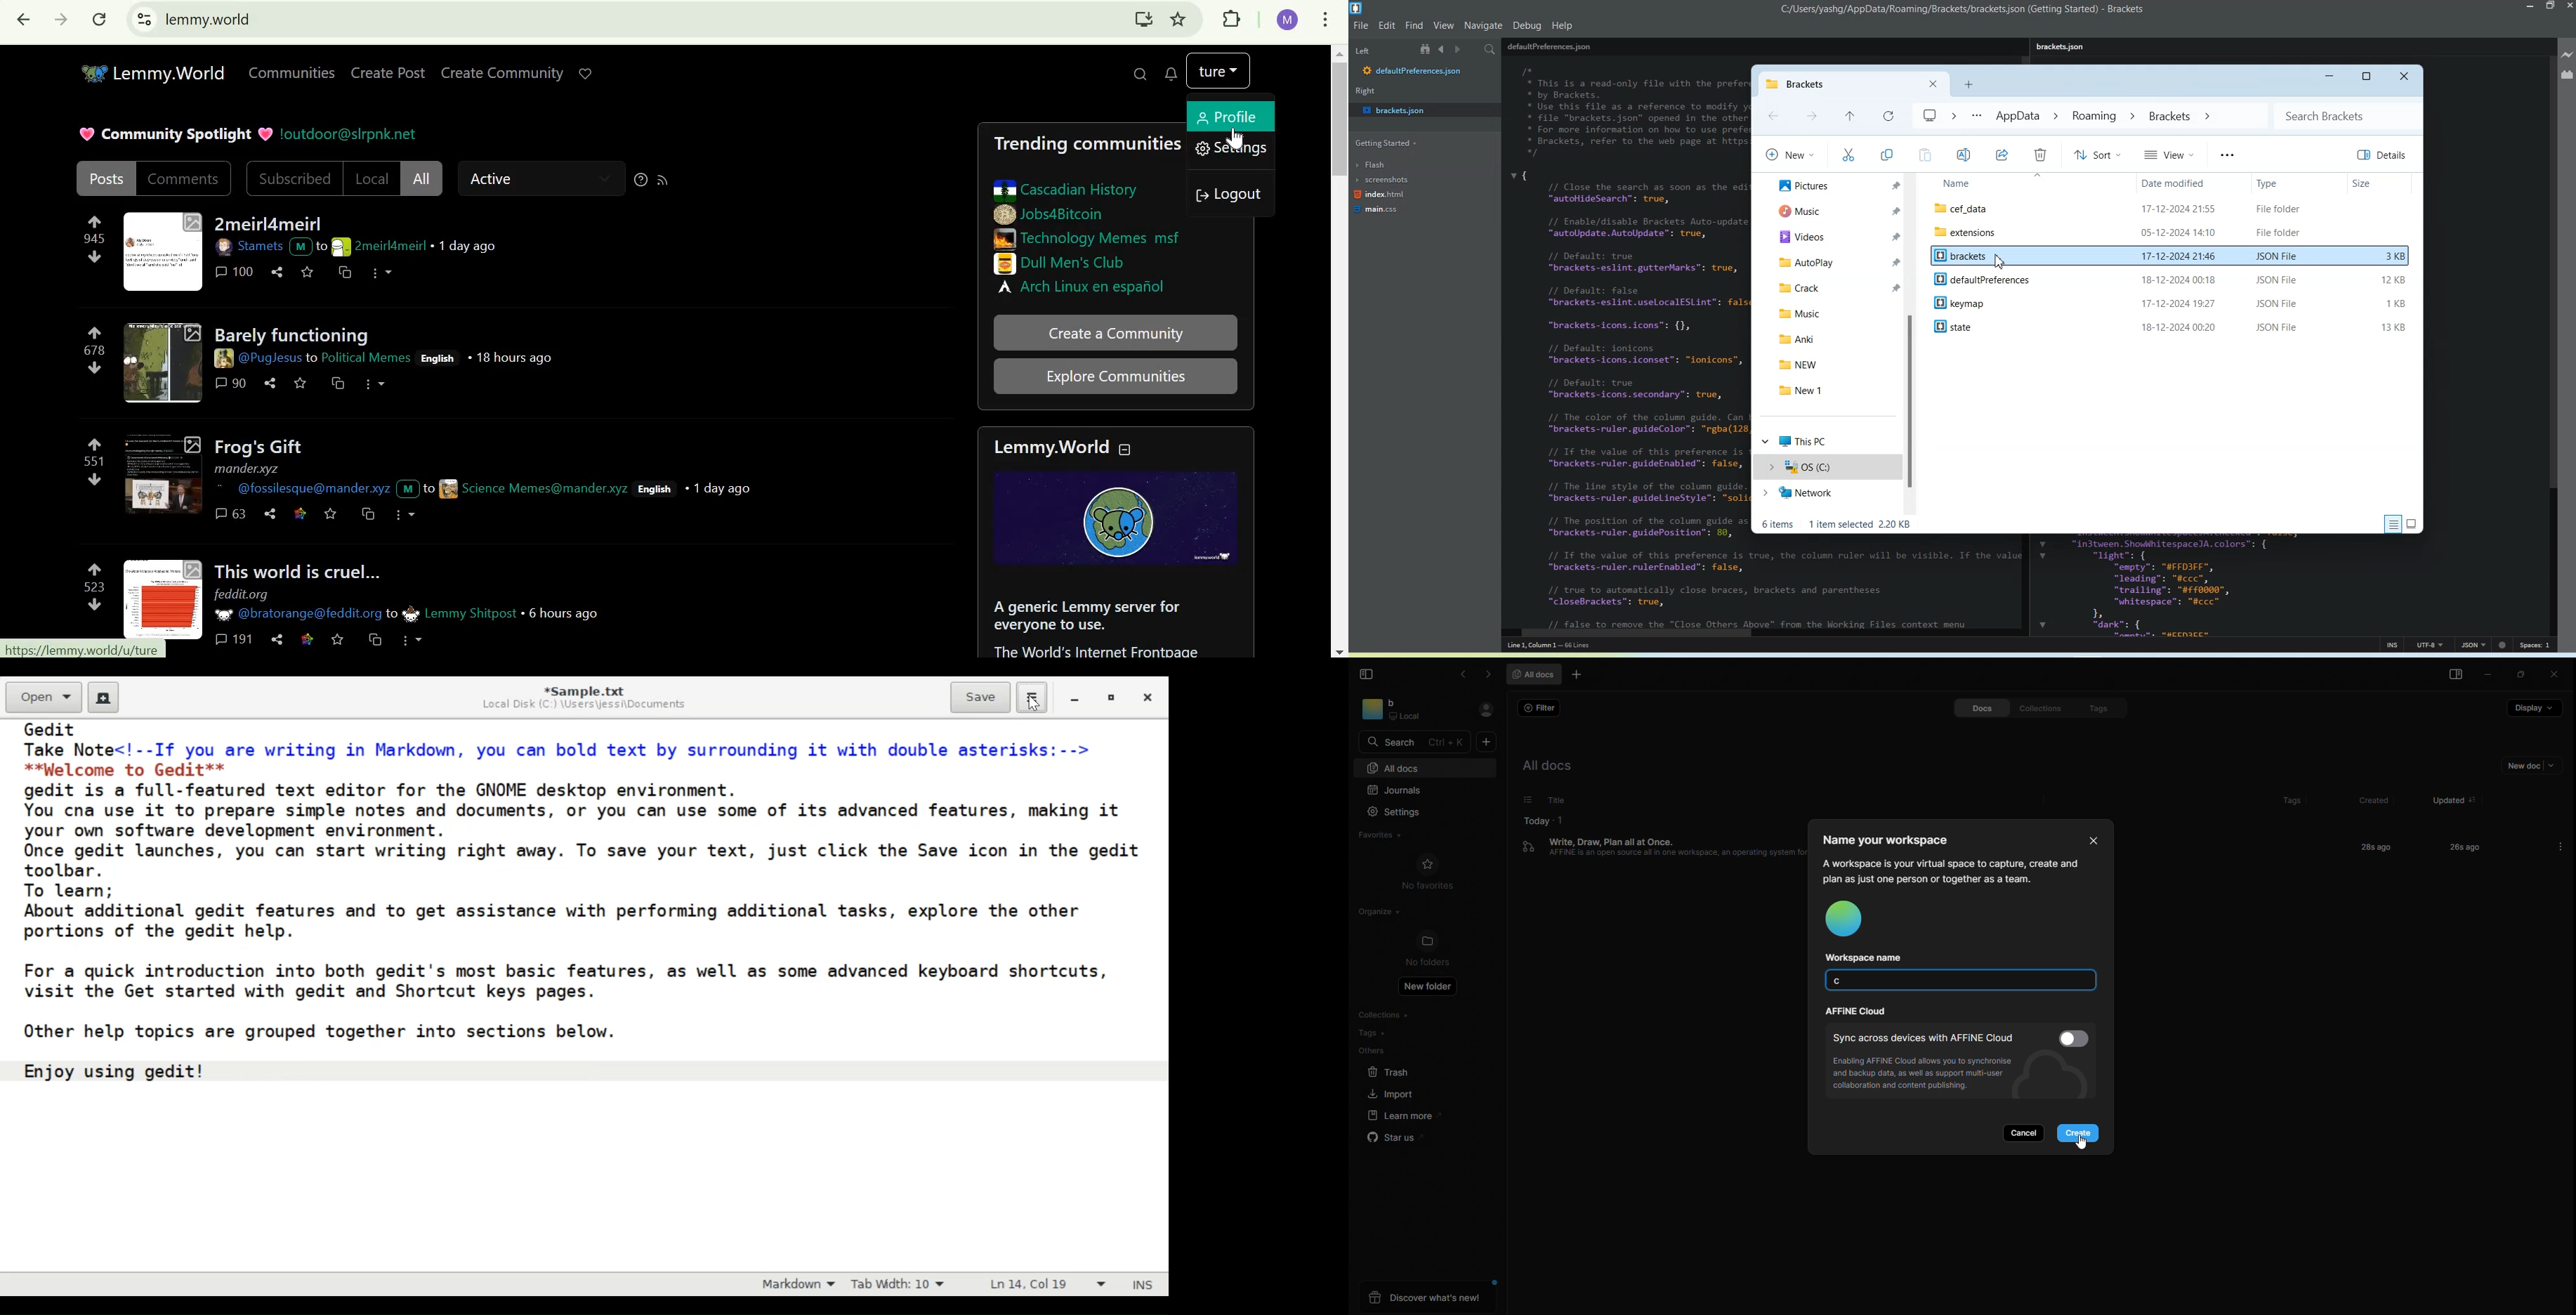 This screenshot has width=2576, height=1316. Describe the element at coordinates (1339, 351) in the screenshot. I see `scrollbar` at that location.